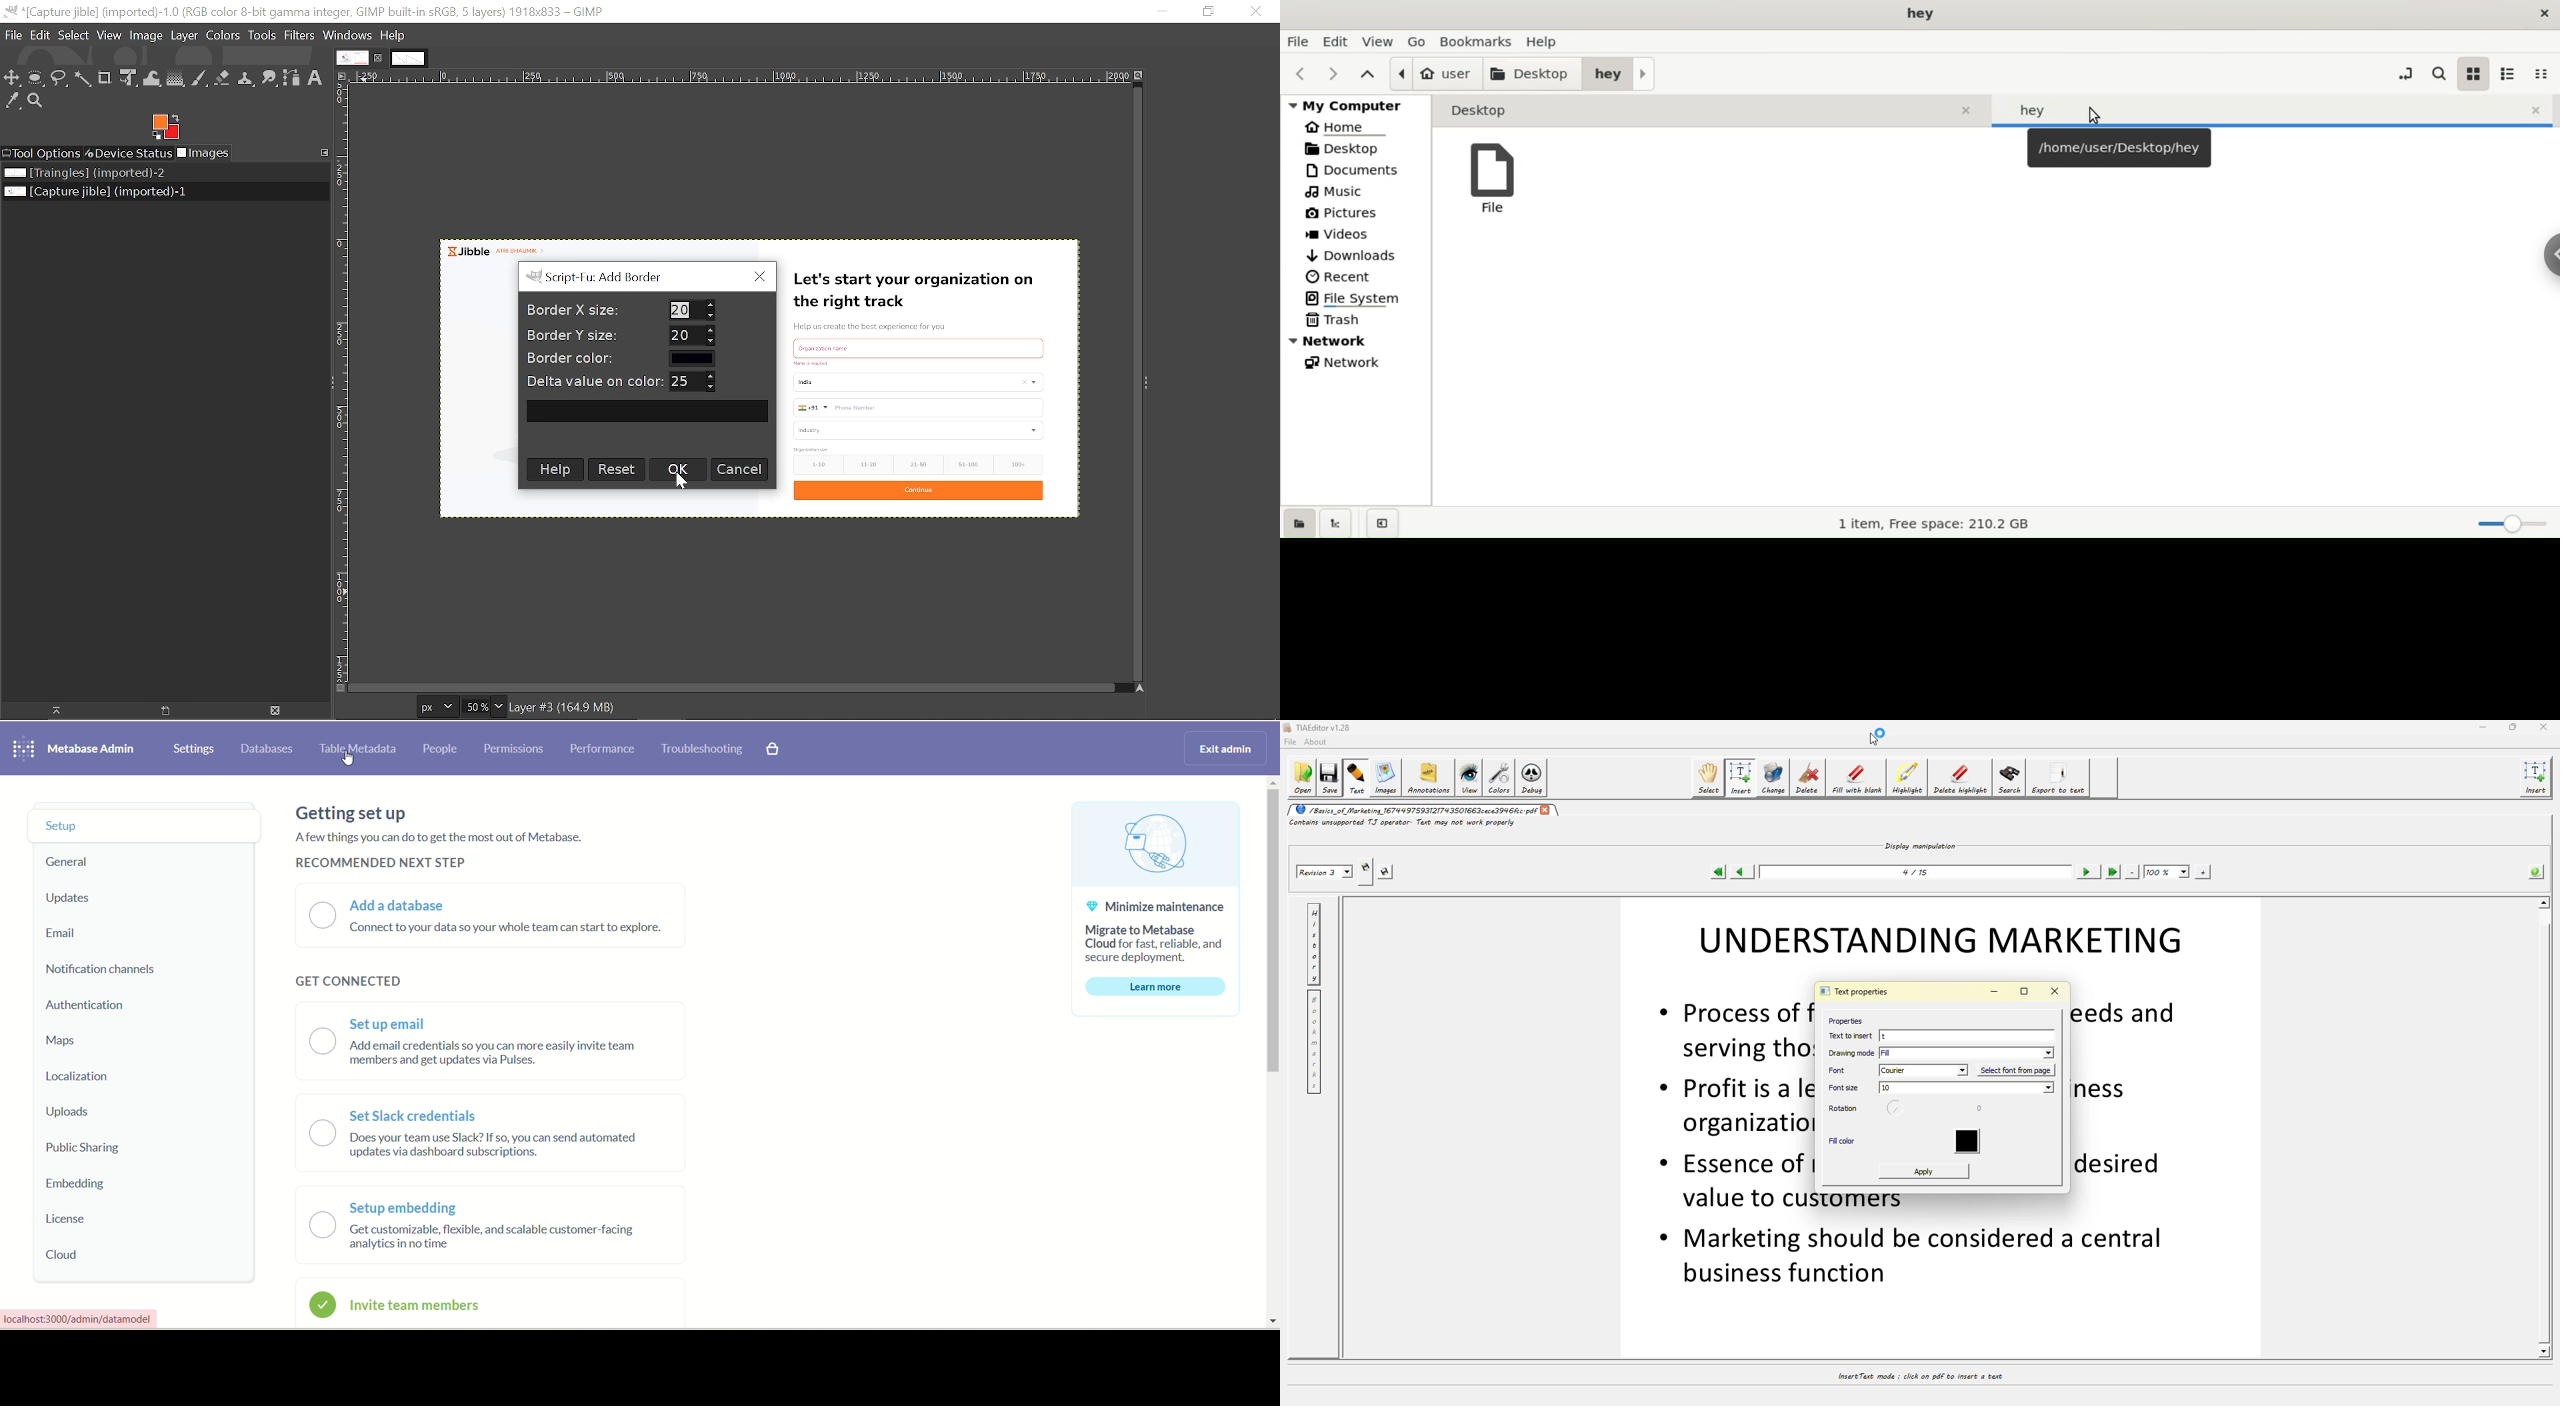 This screenshot has width=2576, height=1428. What do you see at coordinates (201, 79) in the screenshot?
I see `Paintbrush tool` at bounding box center [201, 79].